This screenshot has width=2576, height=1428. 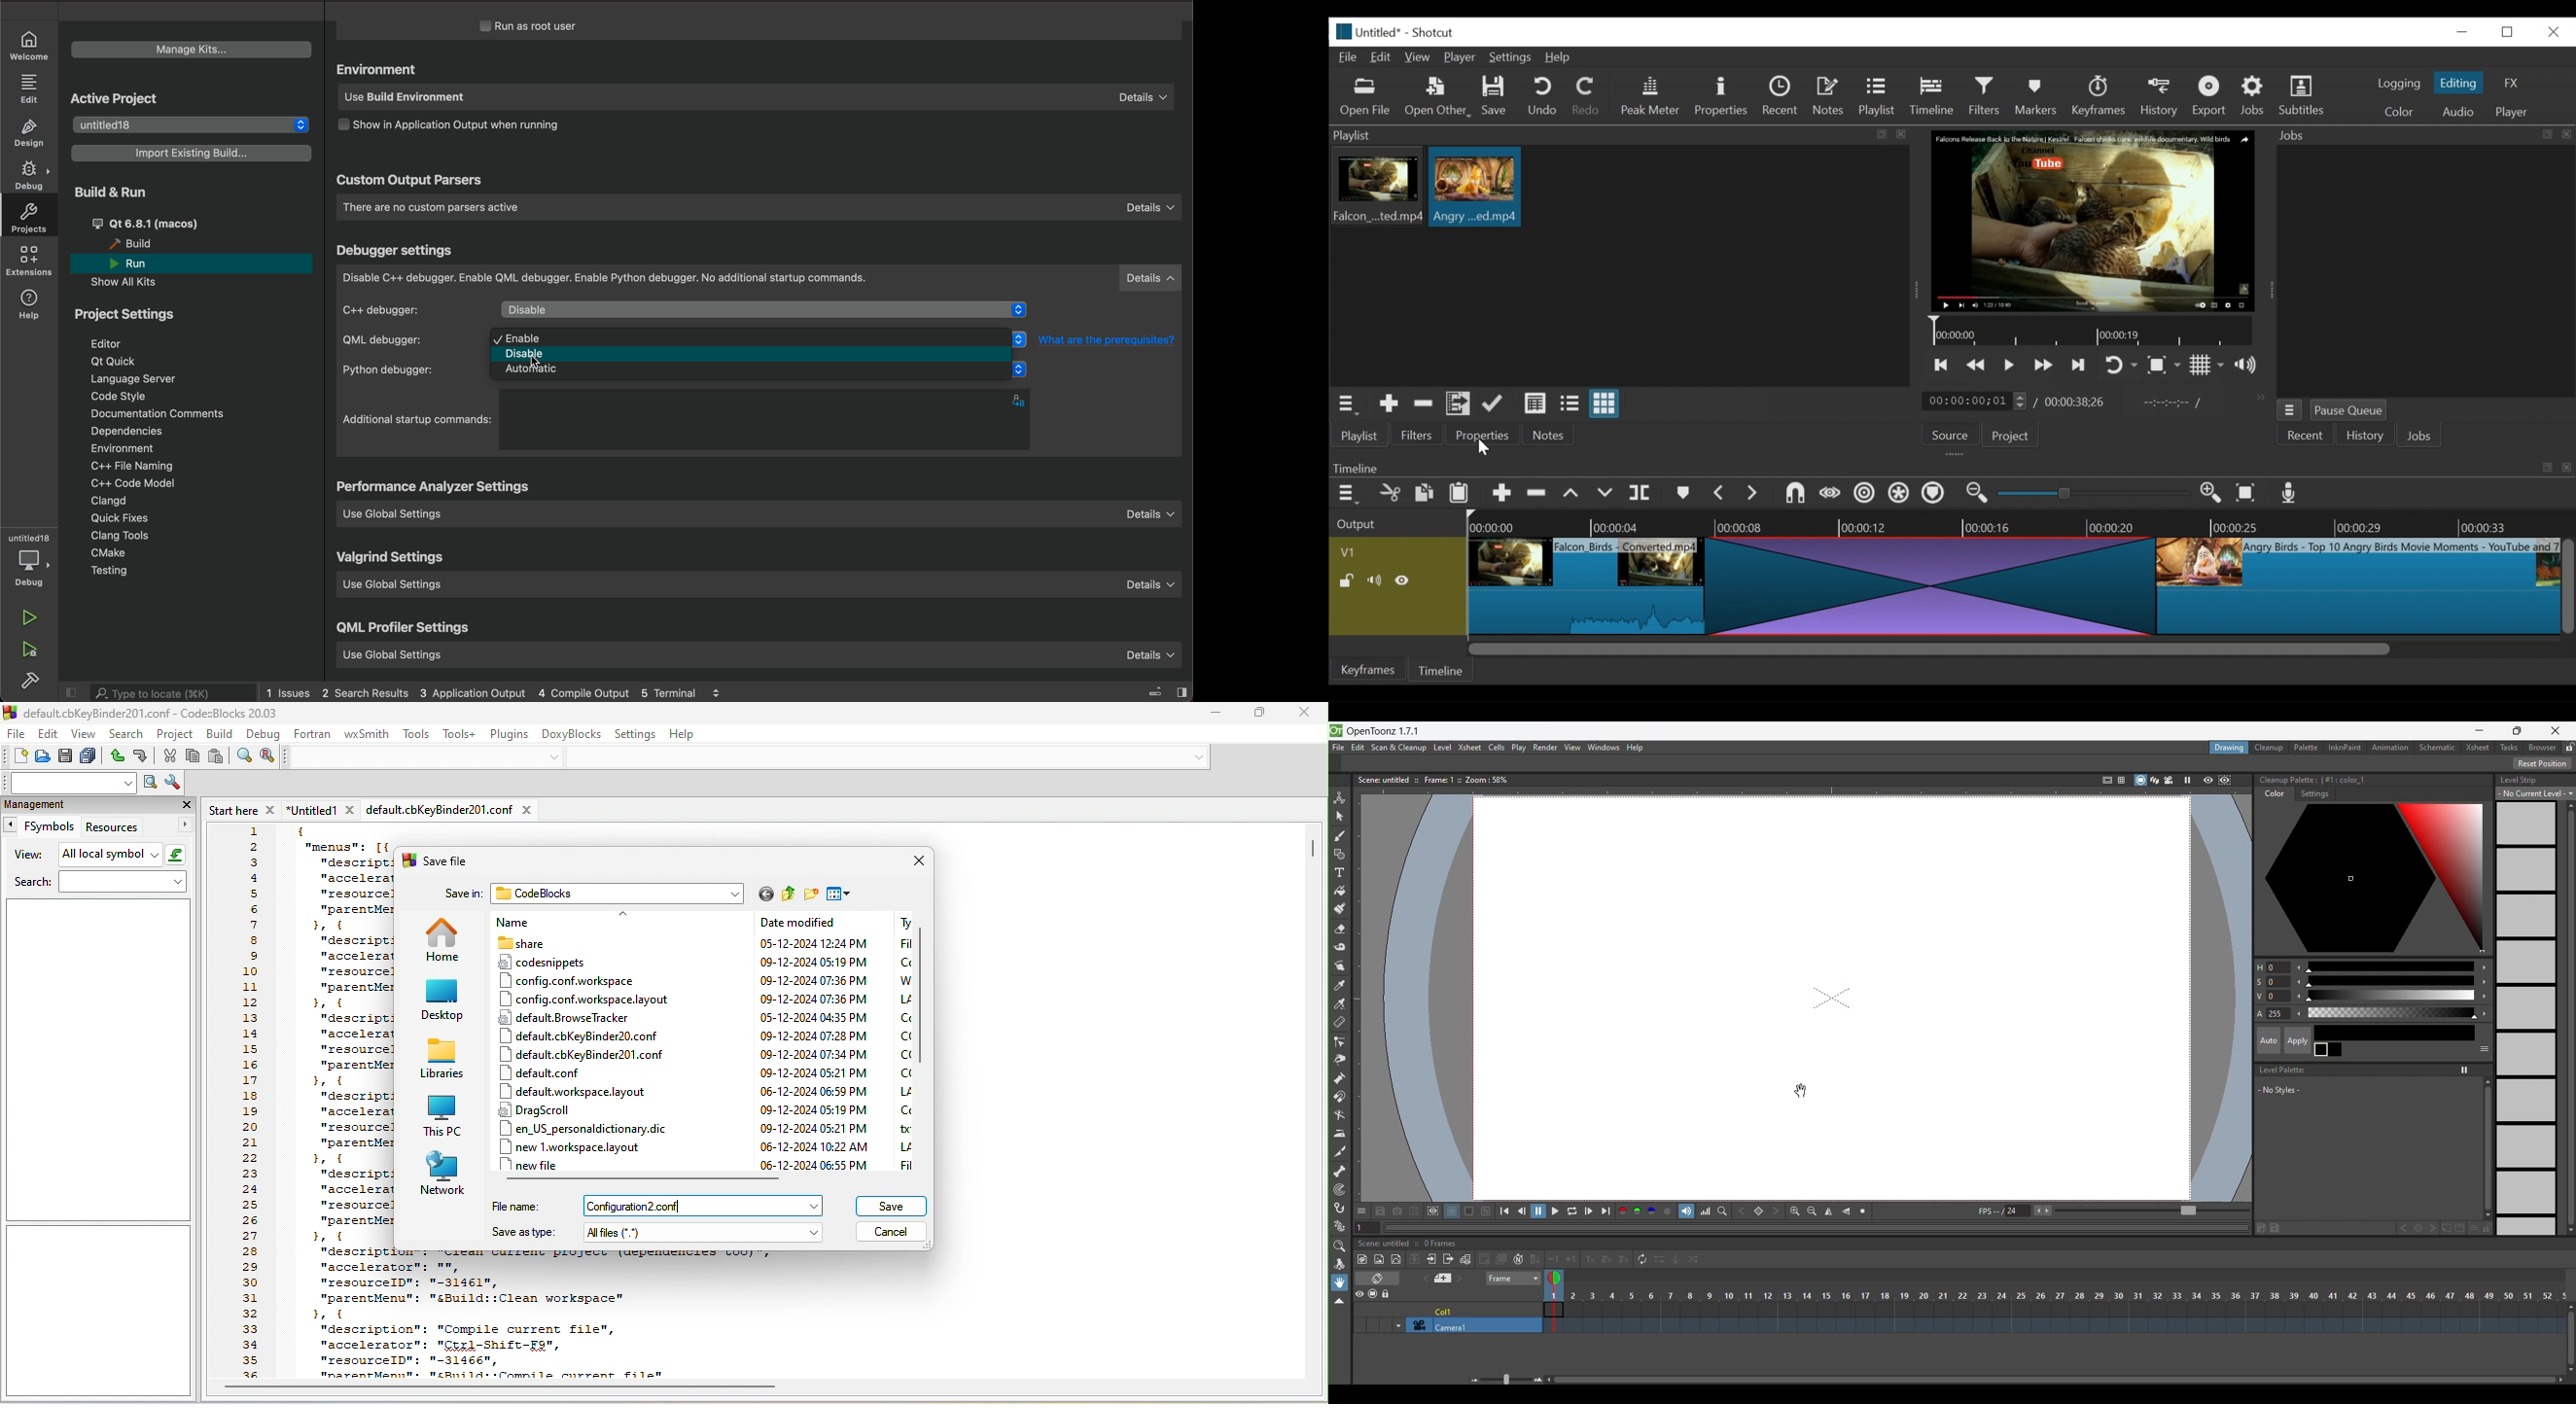 What do you see at coordinates (1484, 448) in the screenshot?
I see `cursor` at bounding box center [1484, 448].